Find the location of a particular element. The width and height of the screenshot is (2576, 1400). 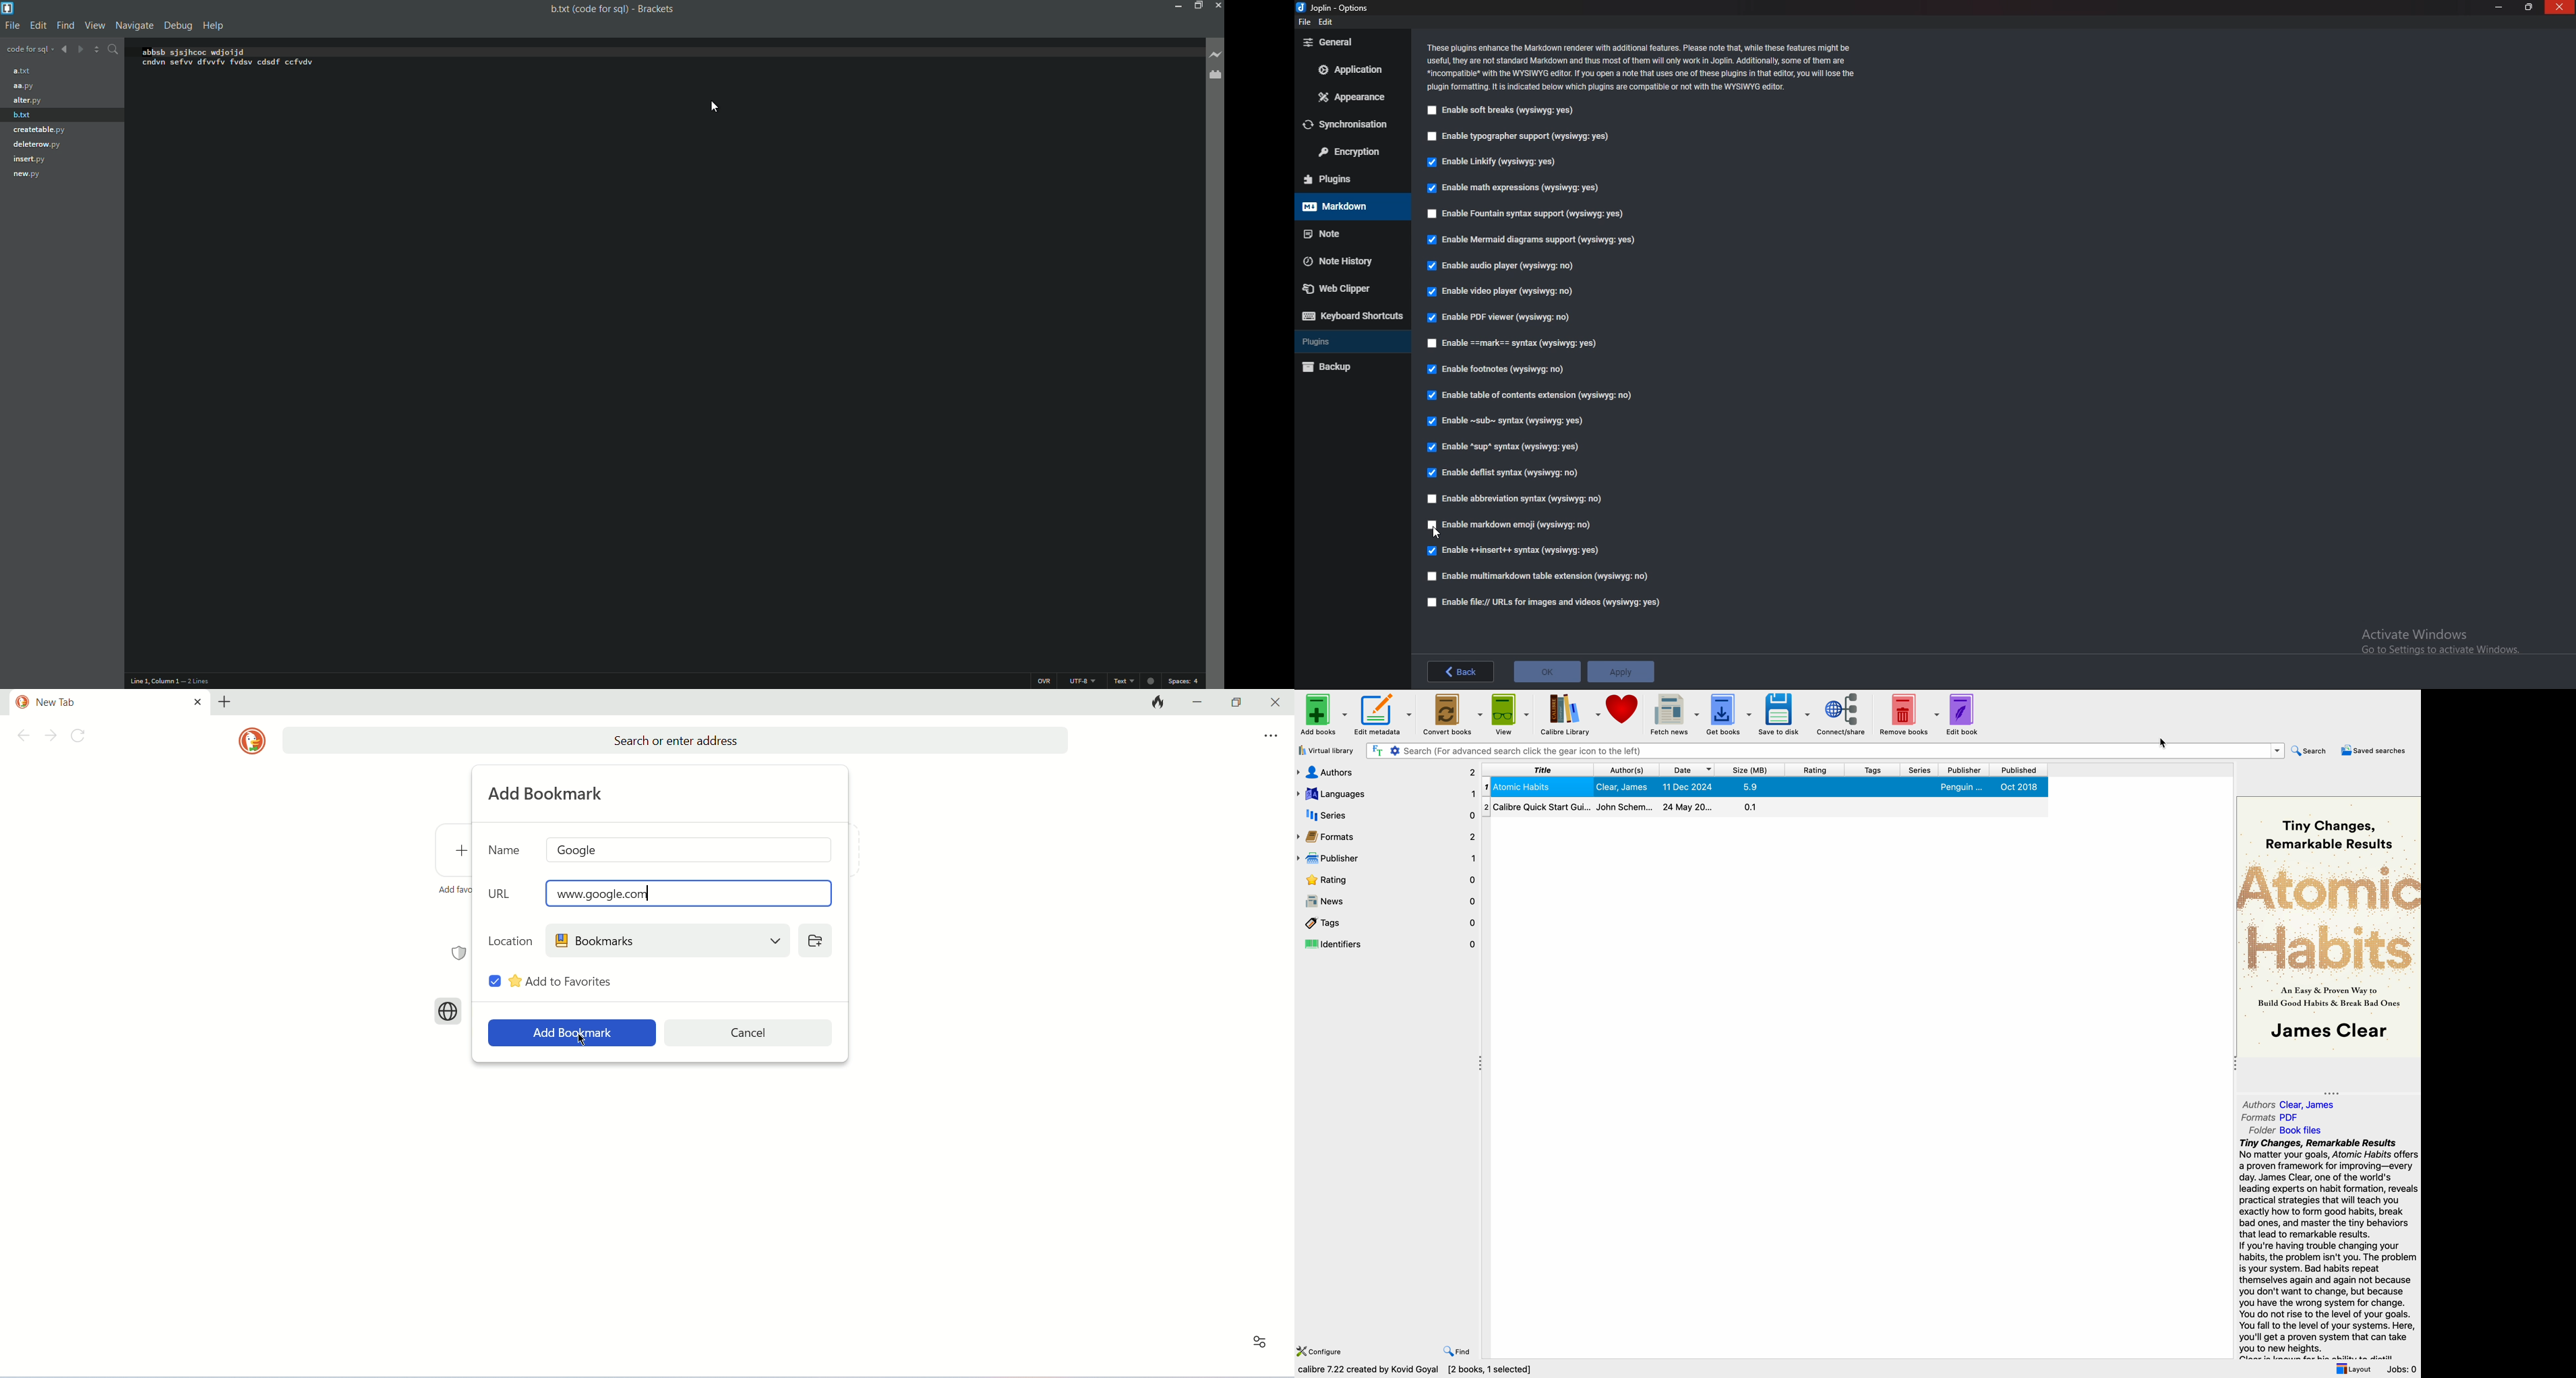

apply is located at coordinates (1621, 672).